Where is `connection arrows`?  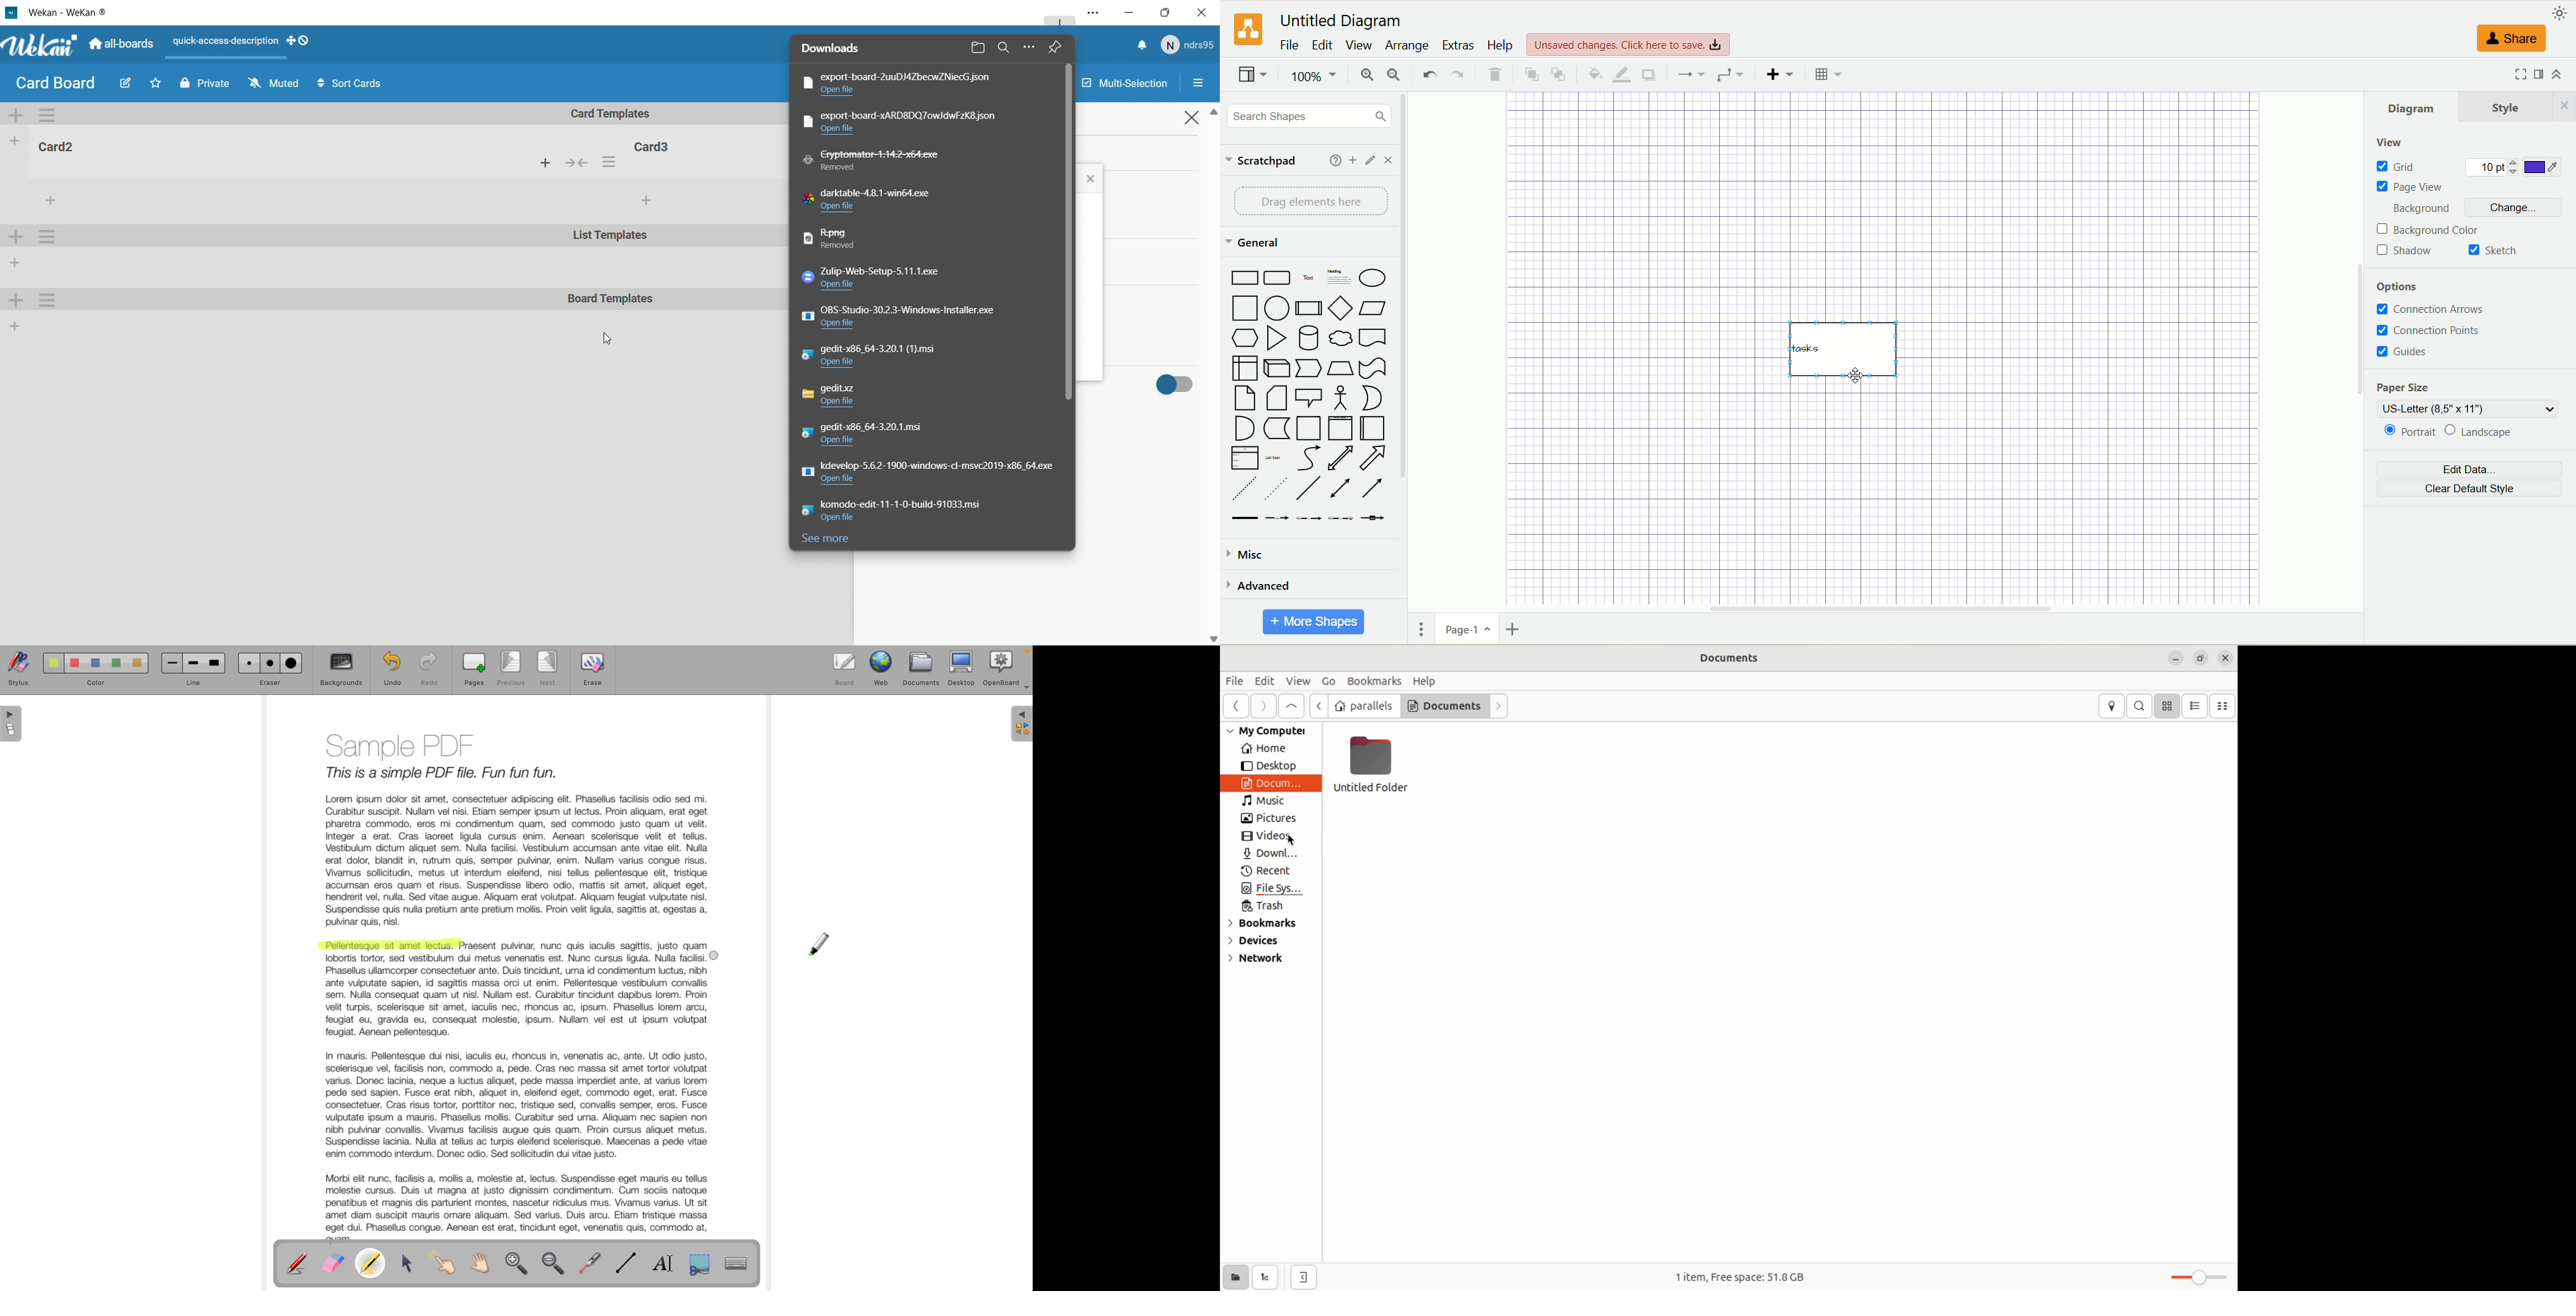 connection arrows is located at coordinates (2443, 309).